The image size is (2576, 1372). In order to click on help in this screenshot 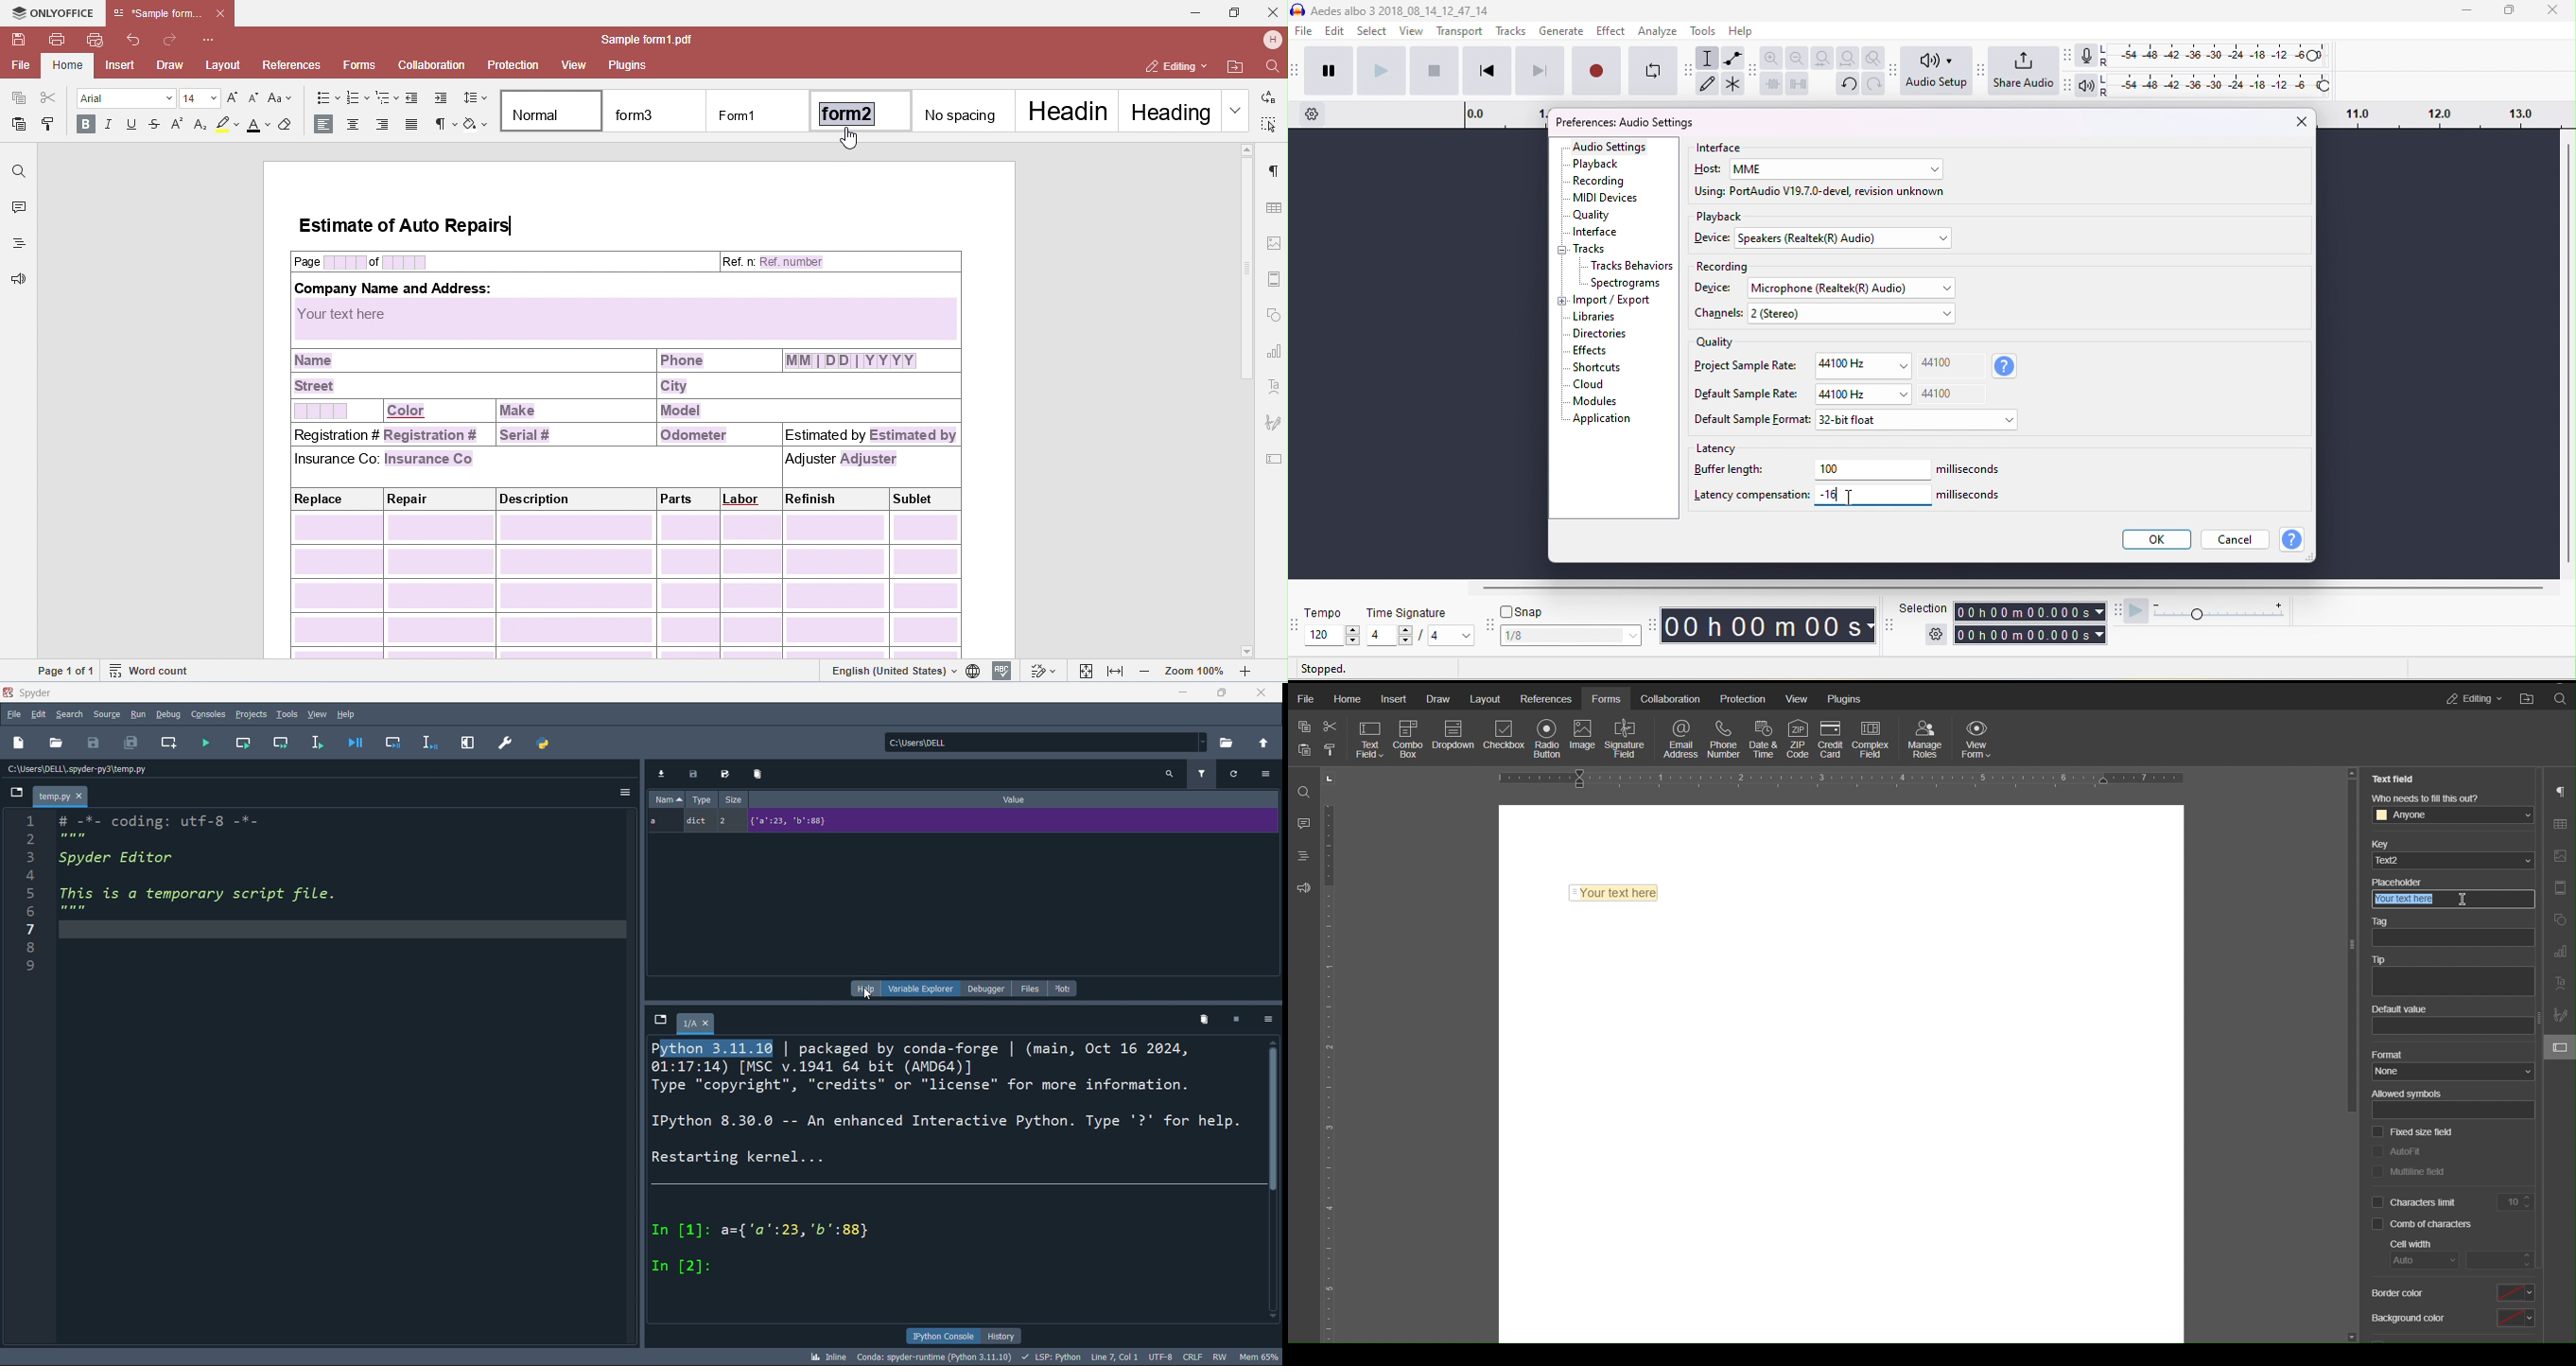, I will do `click(1741, 30)`.